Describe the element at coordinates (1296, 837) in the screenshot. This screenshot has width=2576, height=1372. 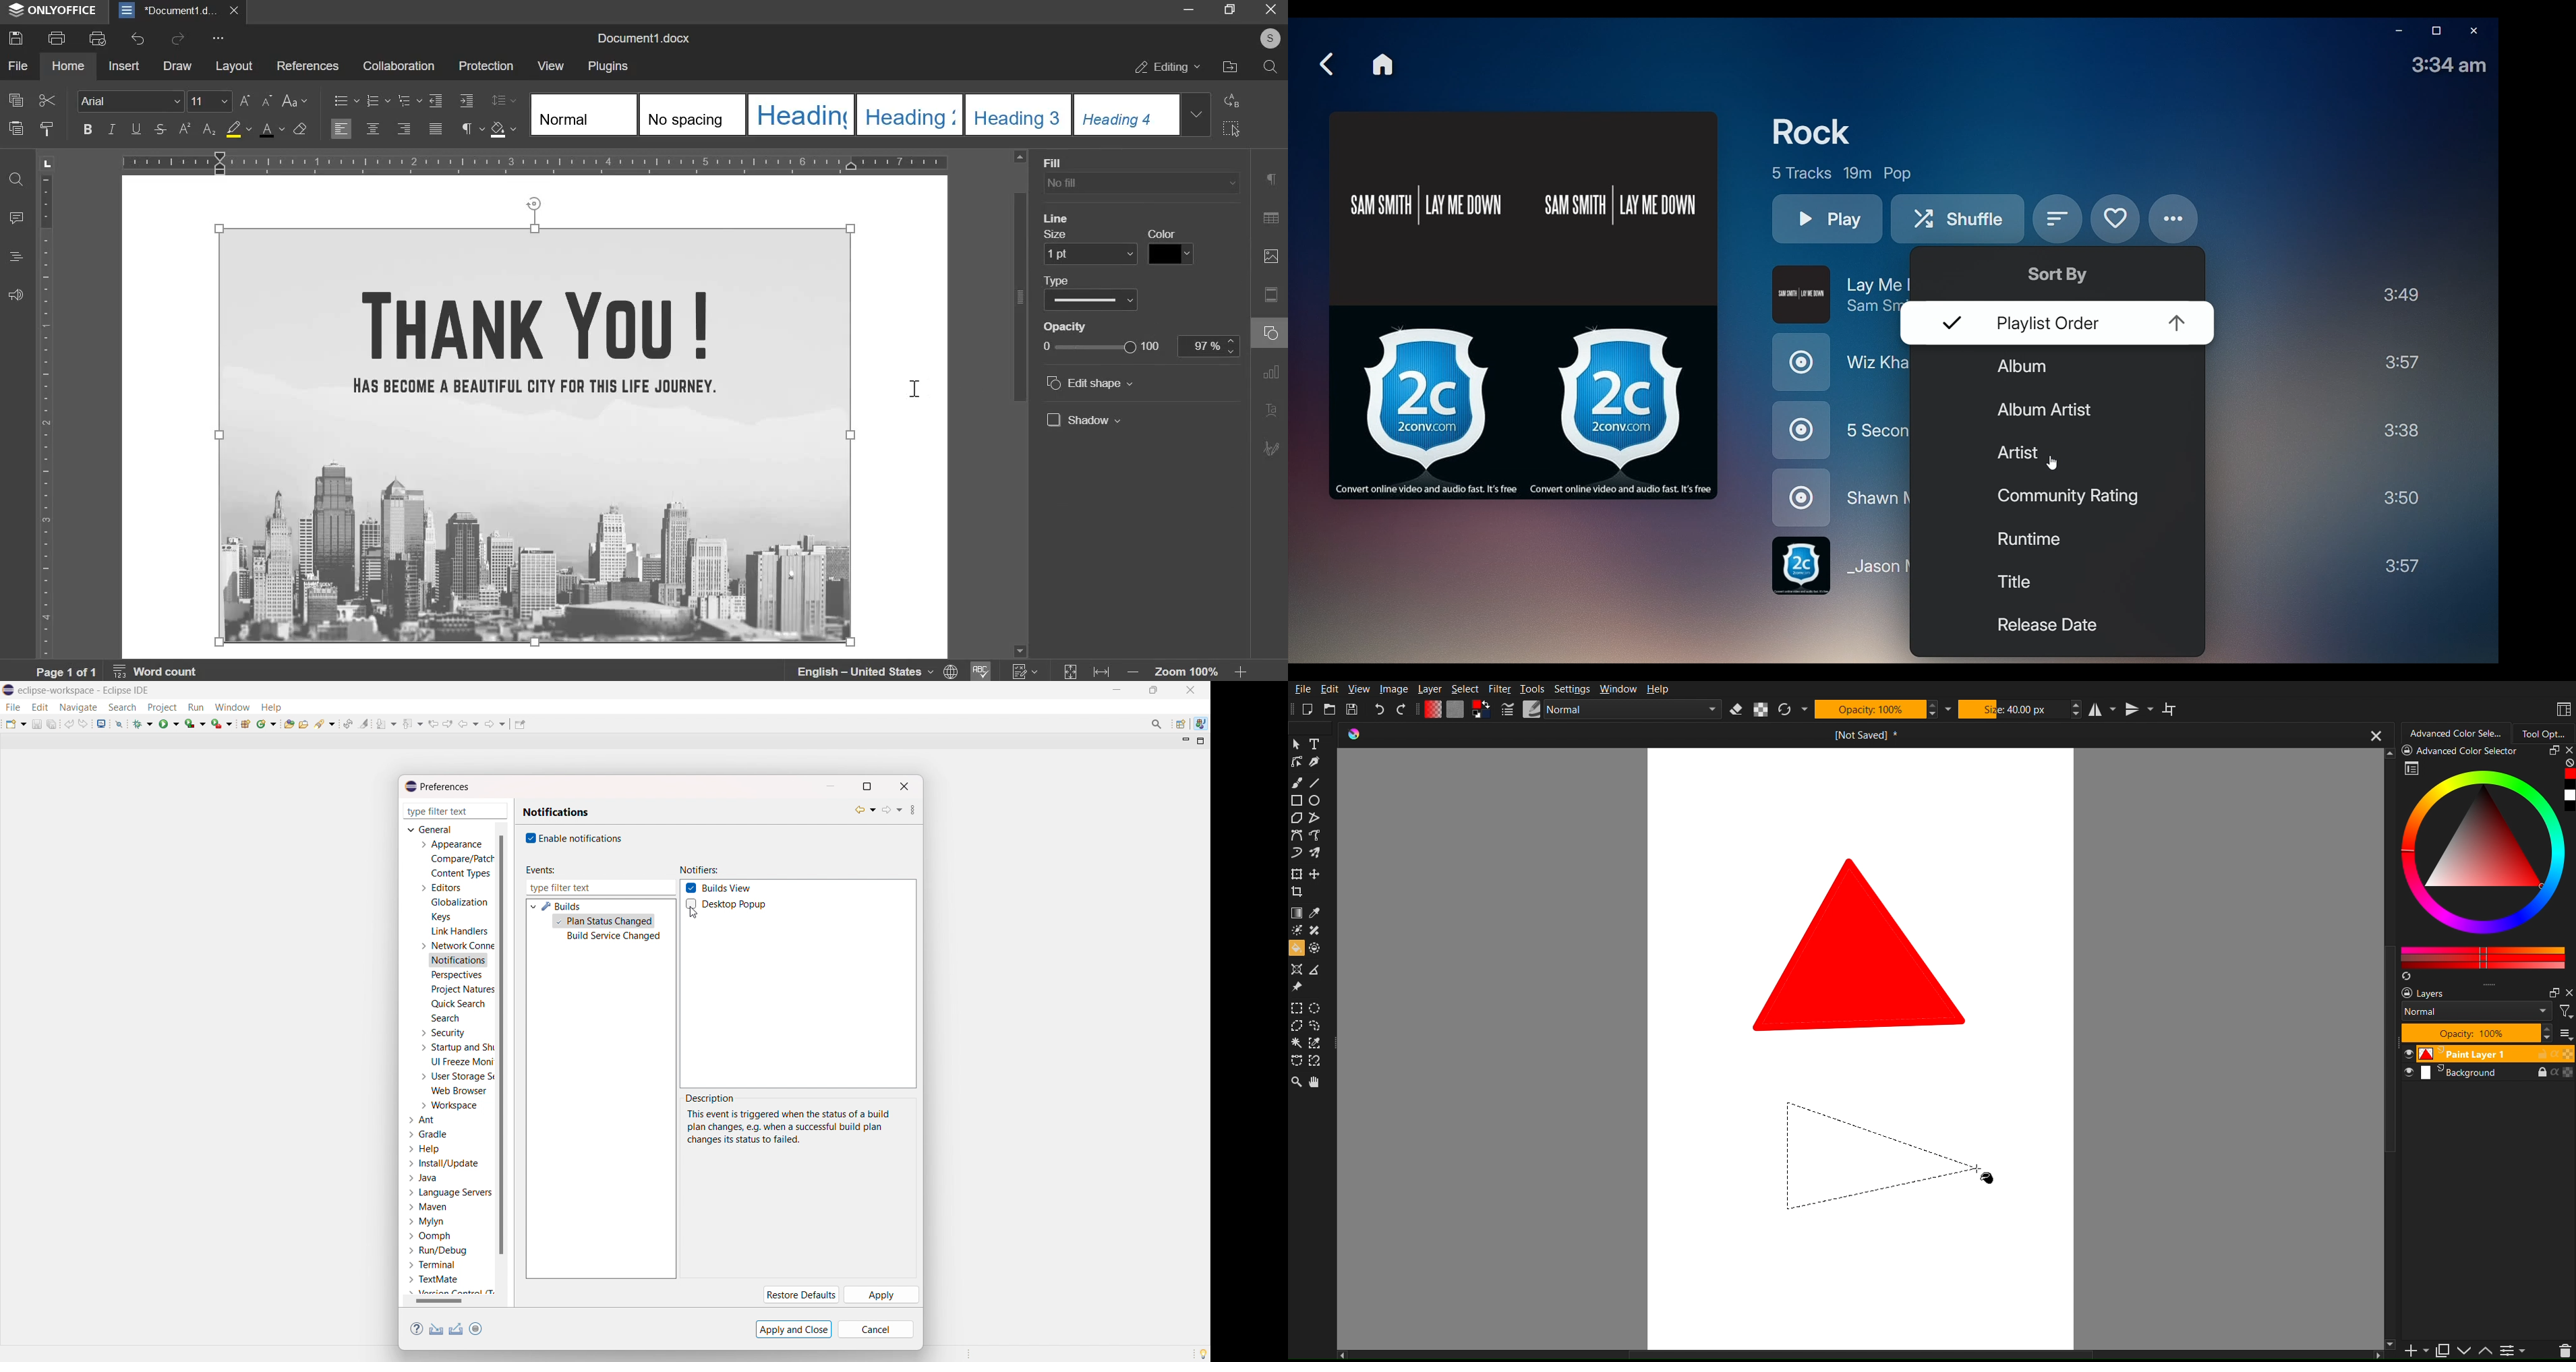
I see `Picker` at that location.